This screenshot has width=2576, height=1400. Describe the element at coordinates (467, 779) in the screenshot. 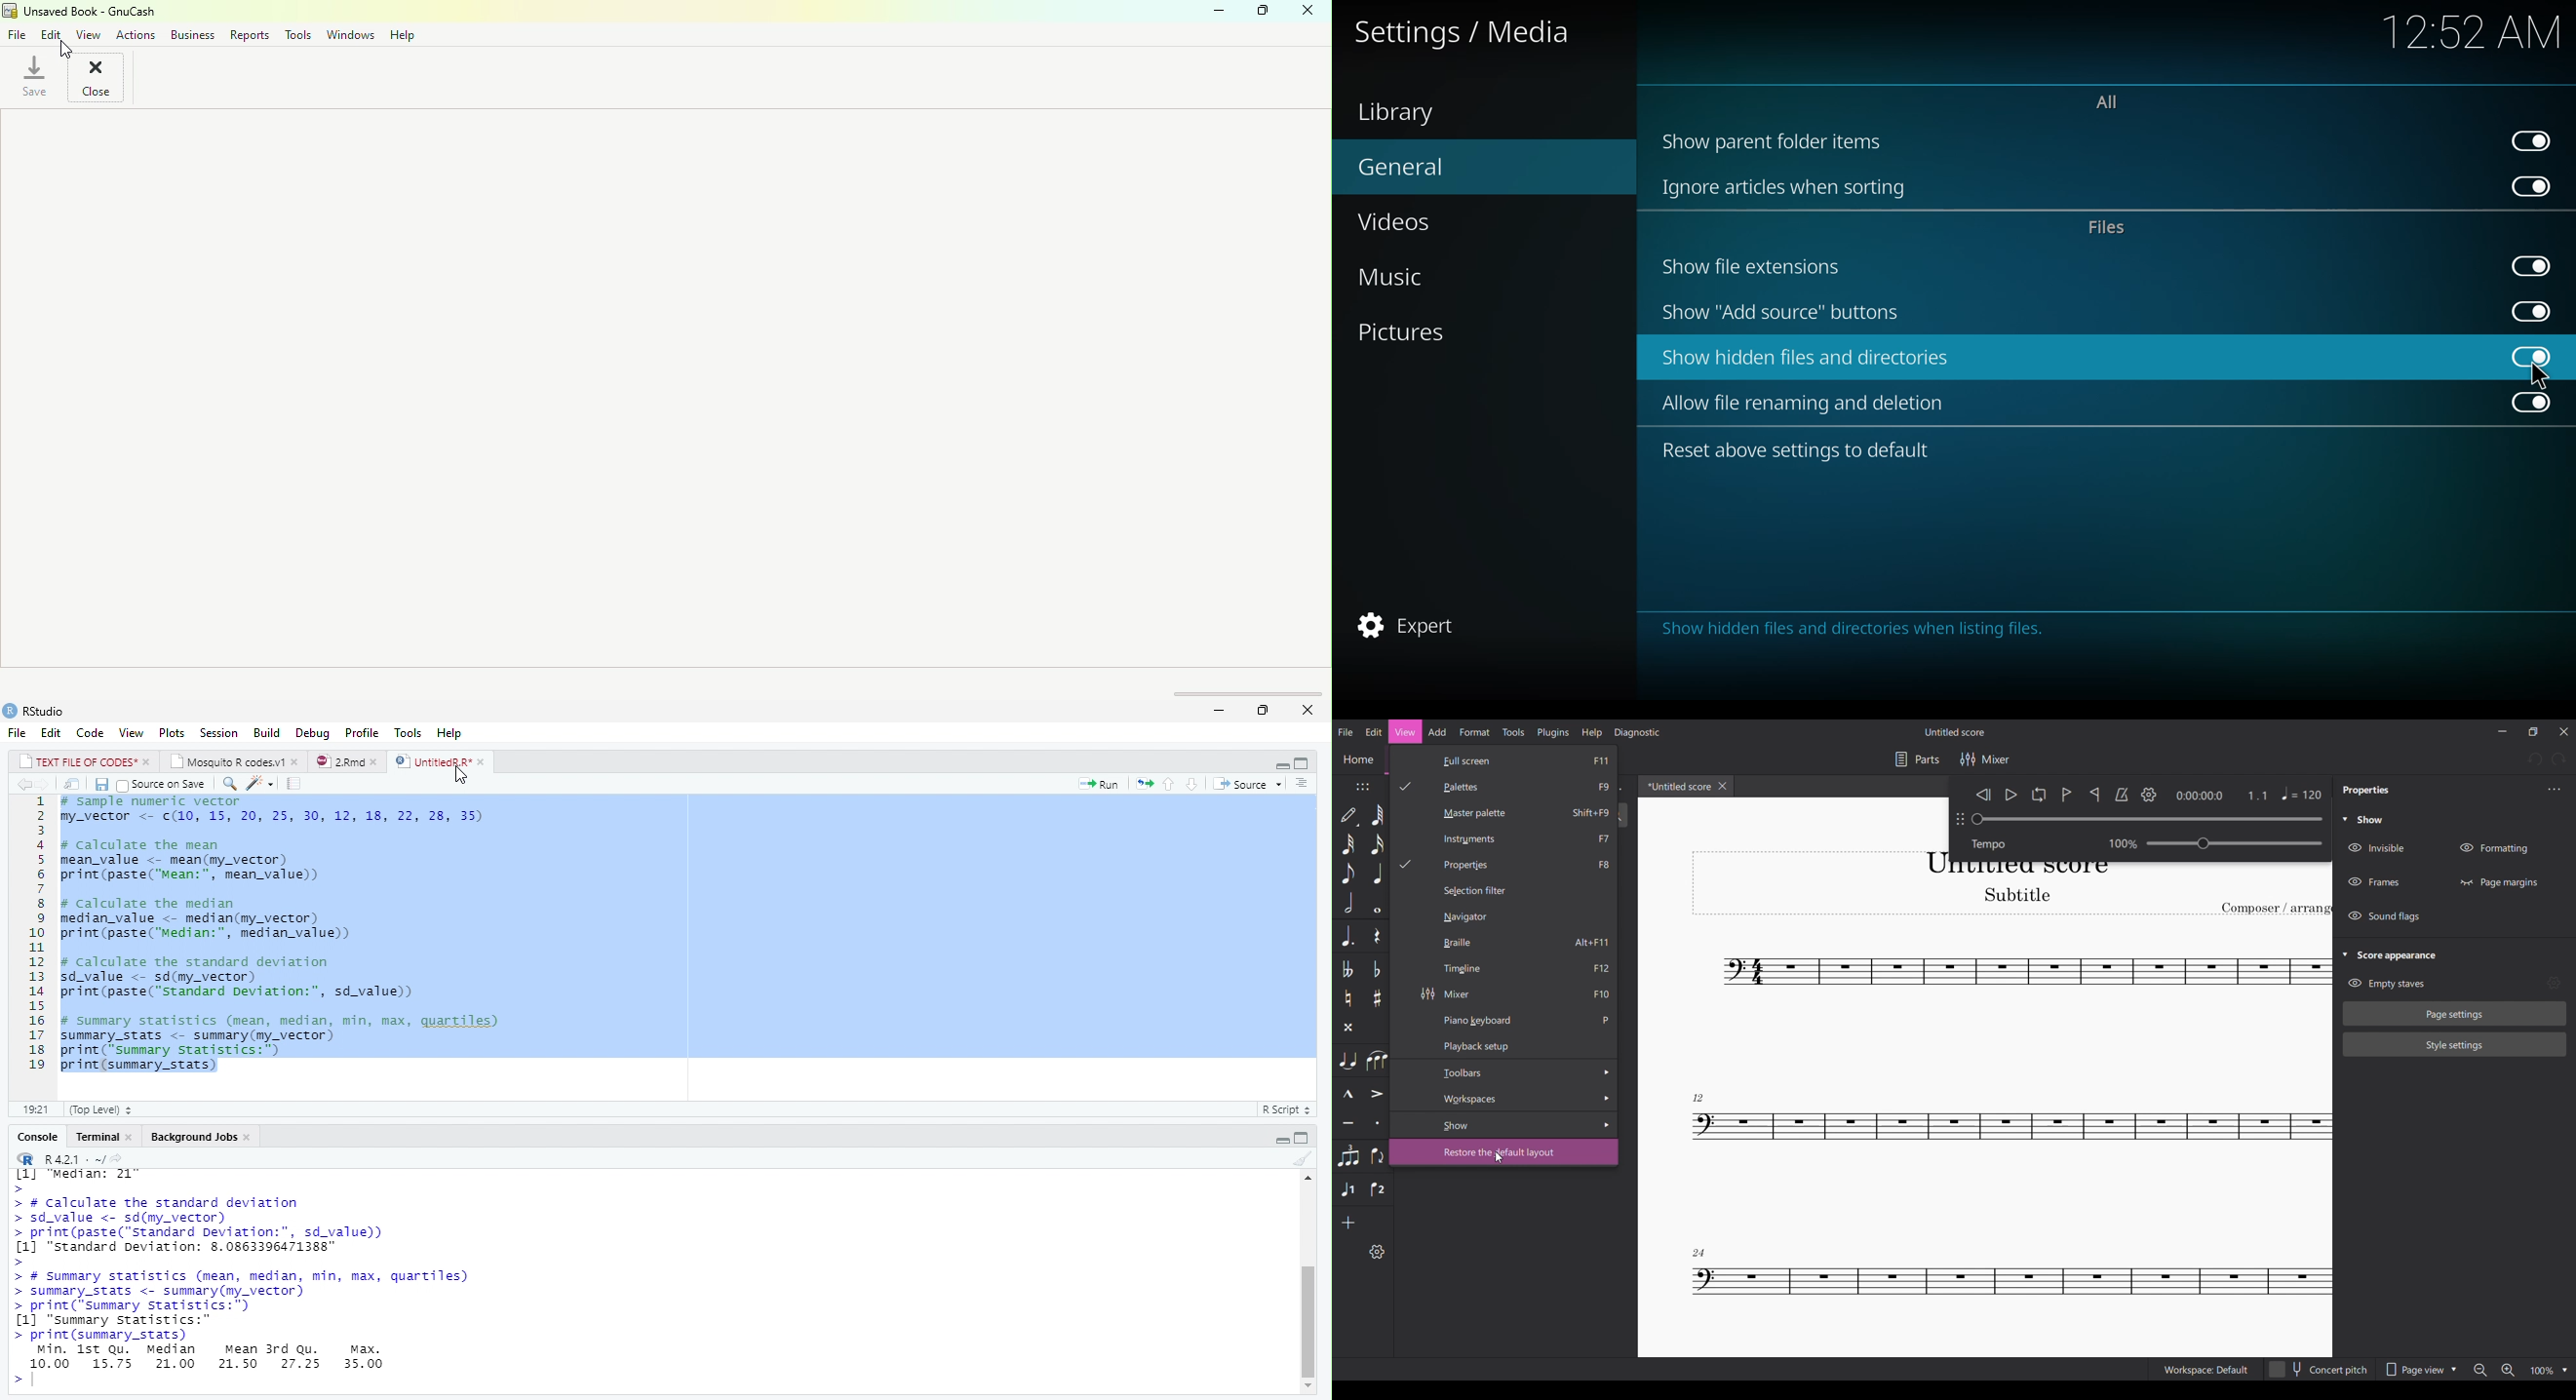

I see `cursor` at that location.